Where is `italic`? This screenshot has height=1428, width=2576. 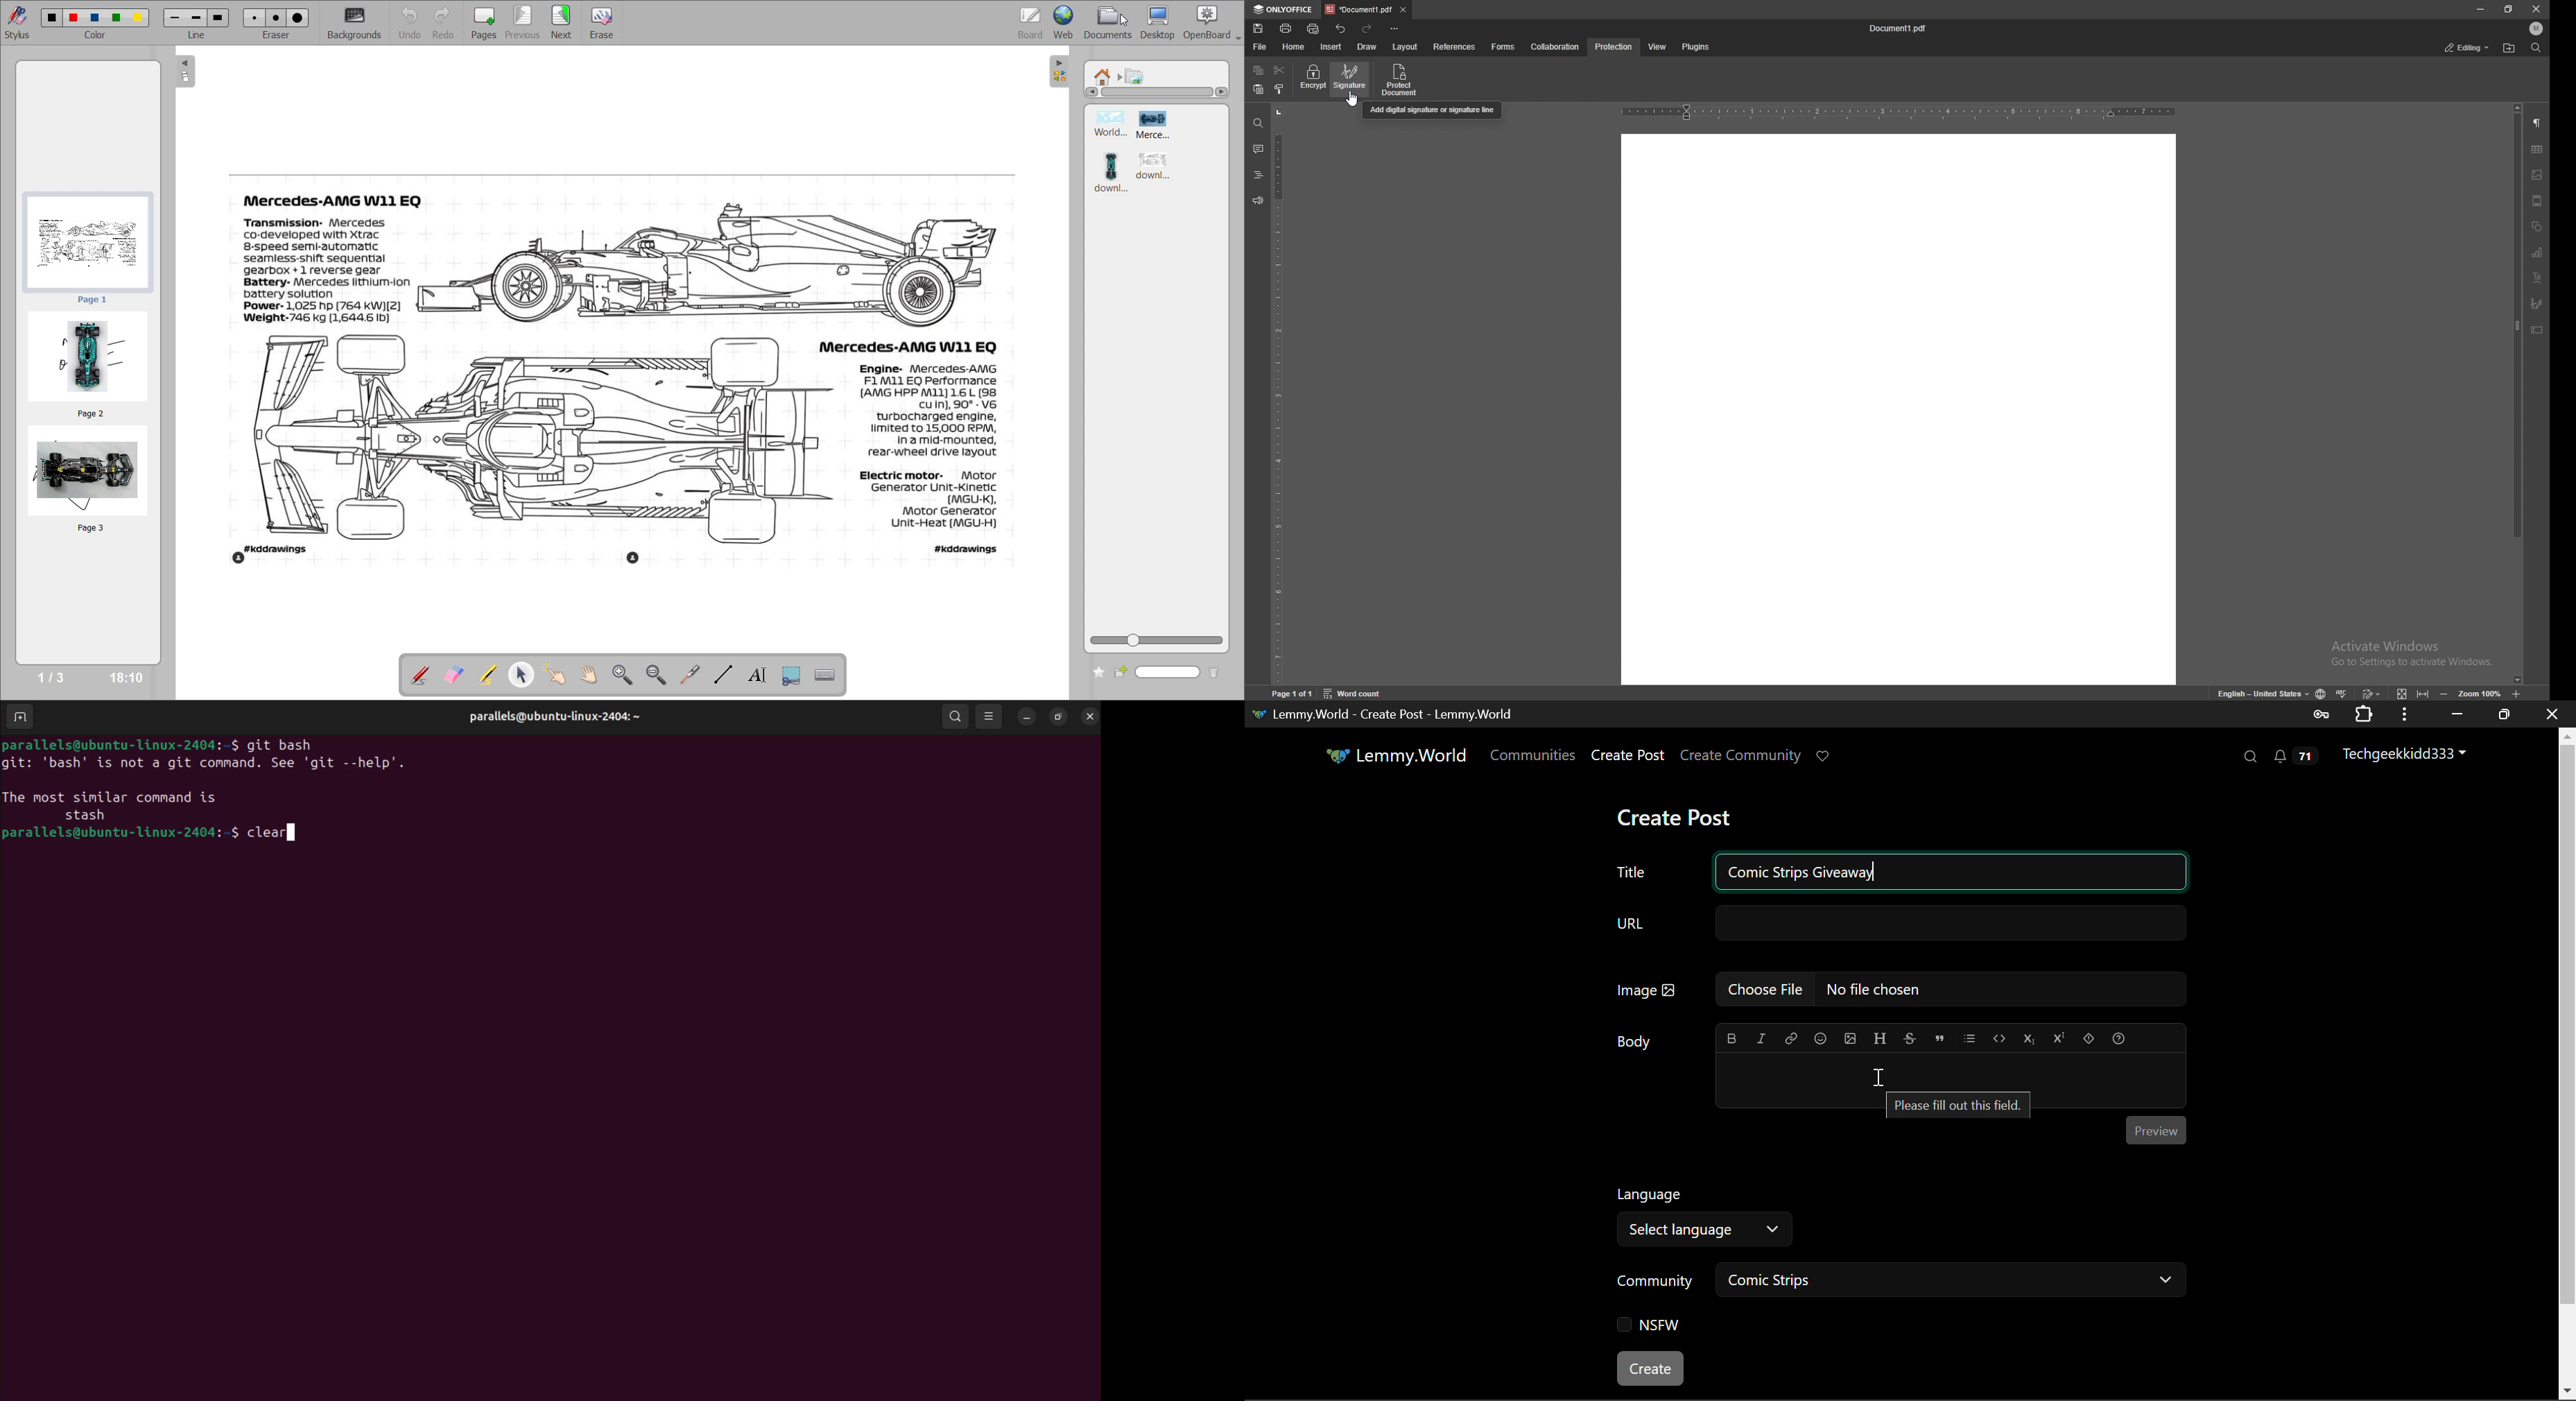 italic is located at coordinates (1763, 1035).